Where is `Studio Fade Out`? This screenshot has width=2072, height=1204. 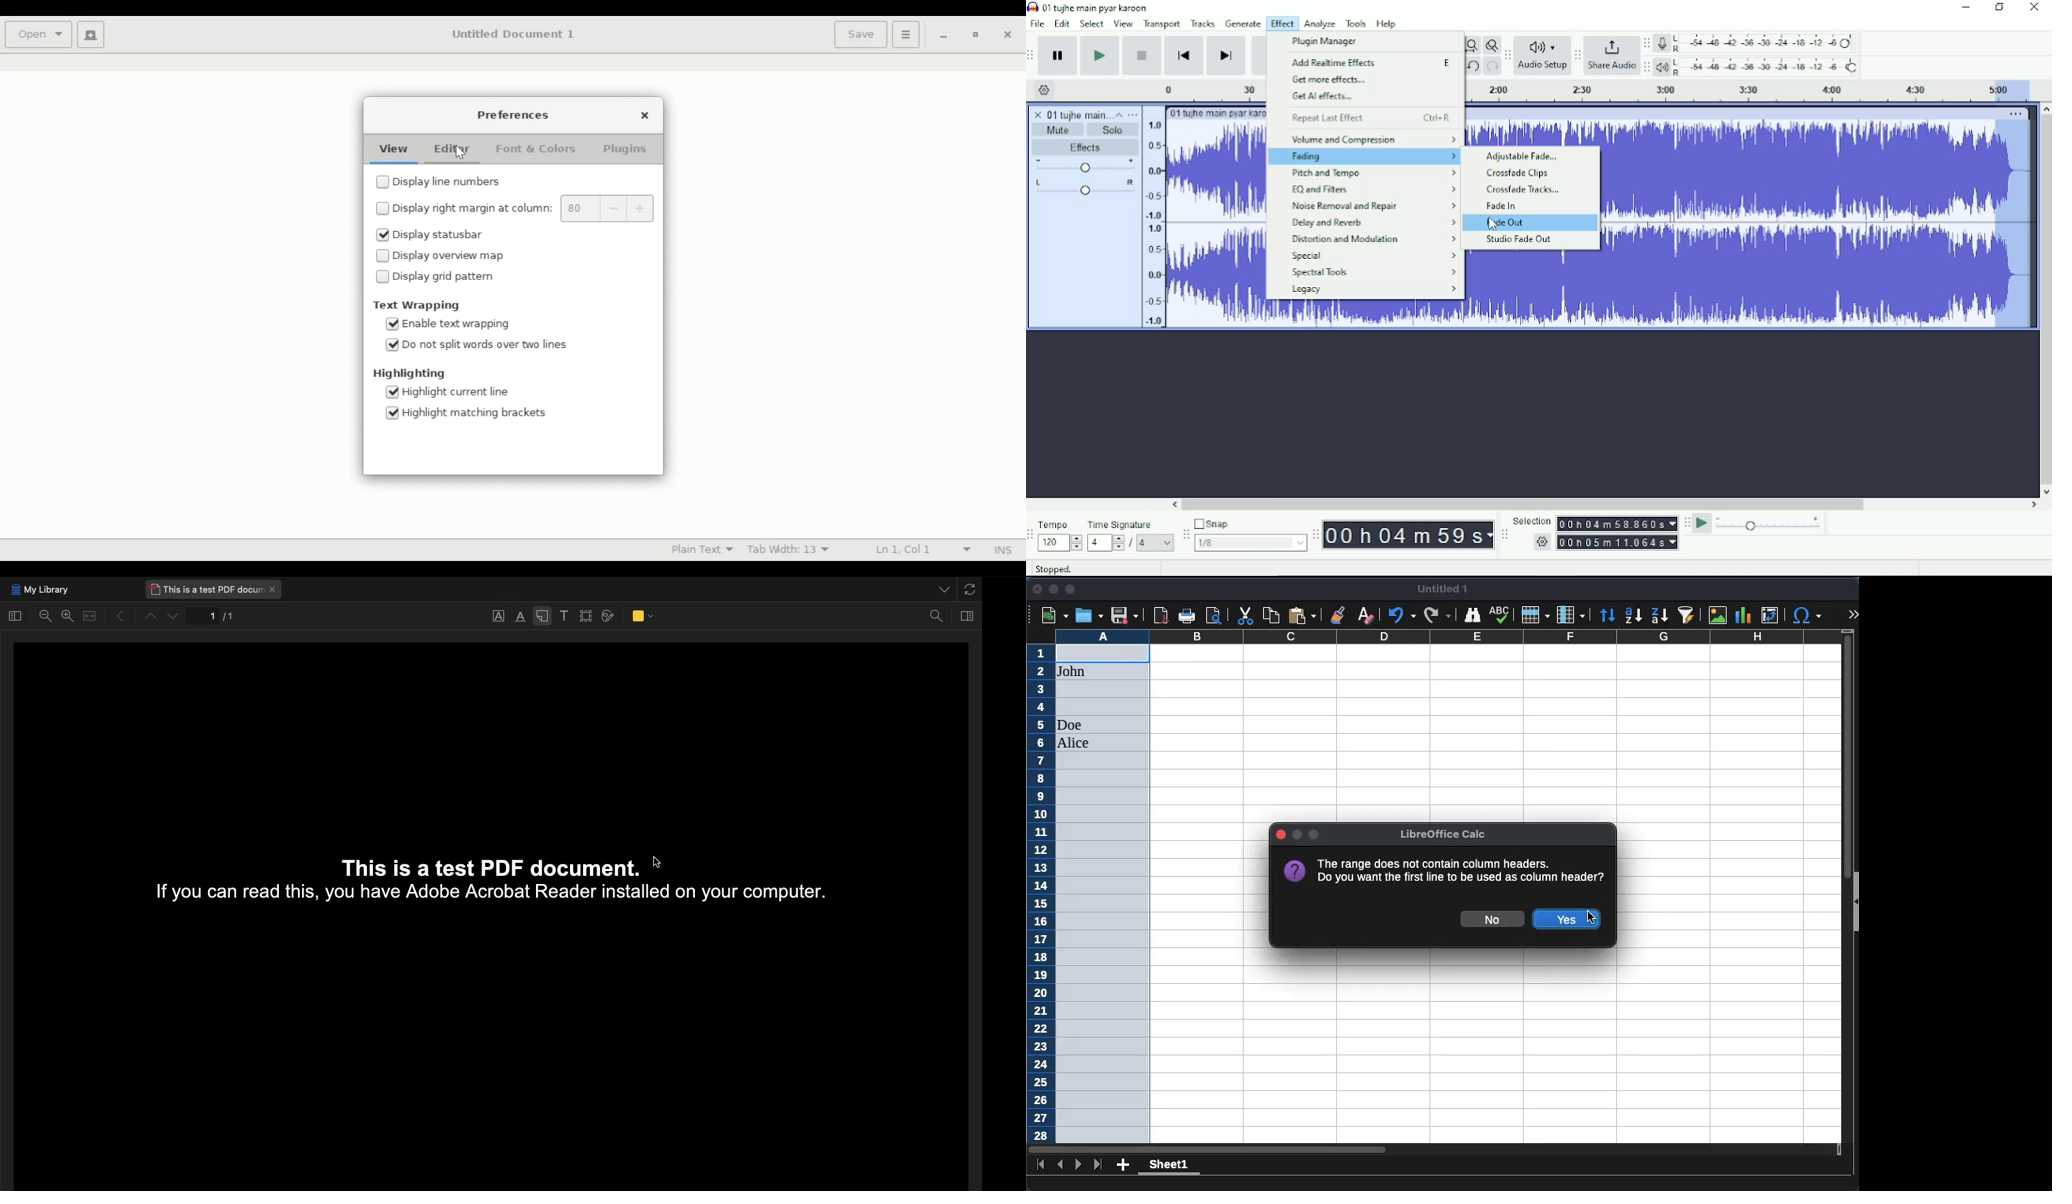 Studio Fade Out is located at coordinates (1520, 240).